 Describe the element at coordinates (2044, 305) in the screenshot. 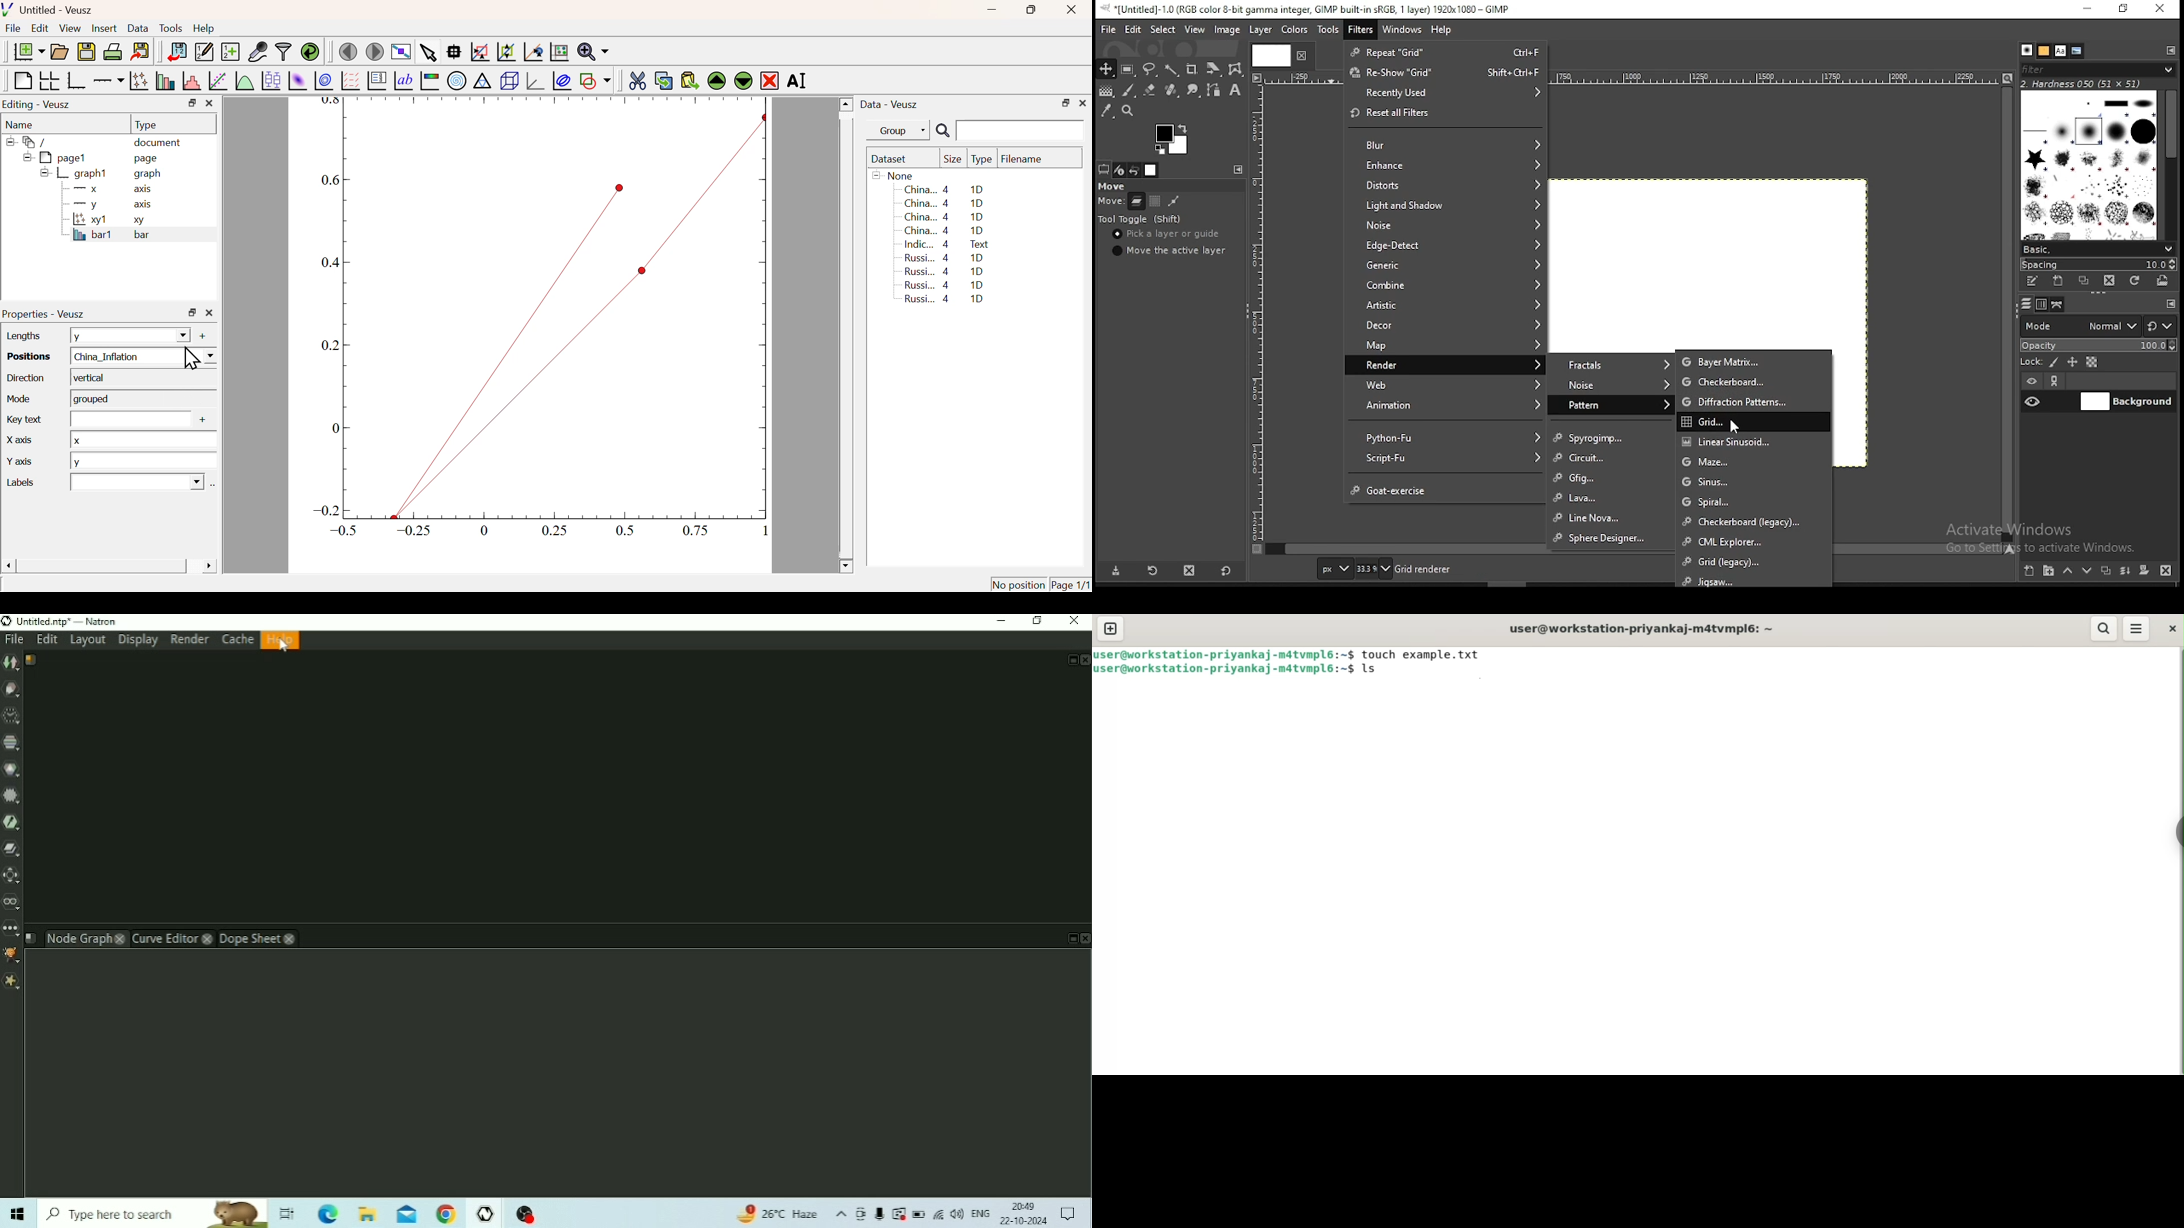

I see `channels` at that location.